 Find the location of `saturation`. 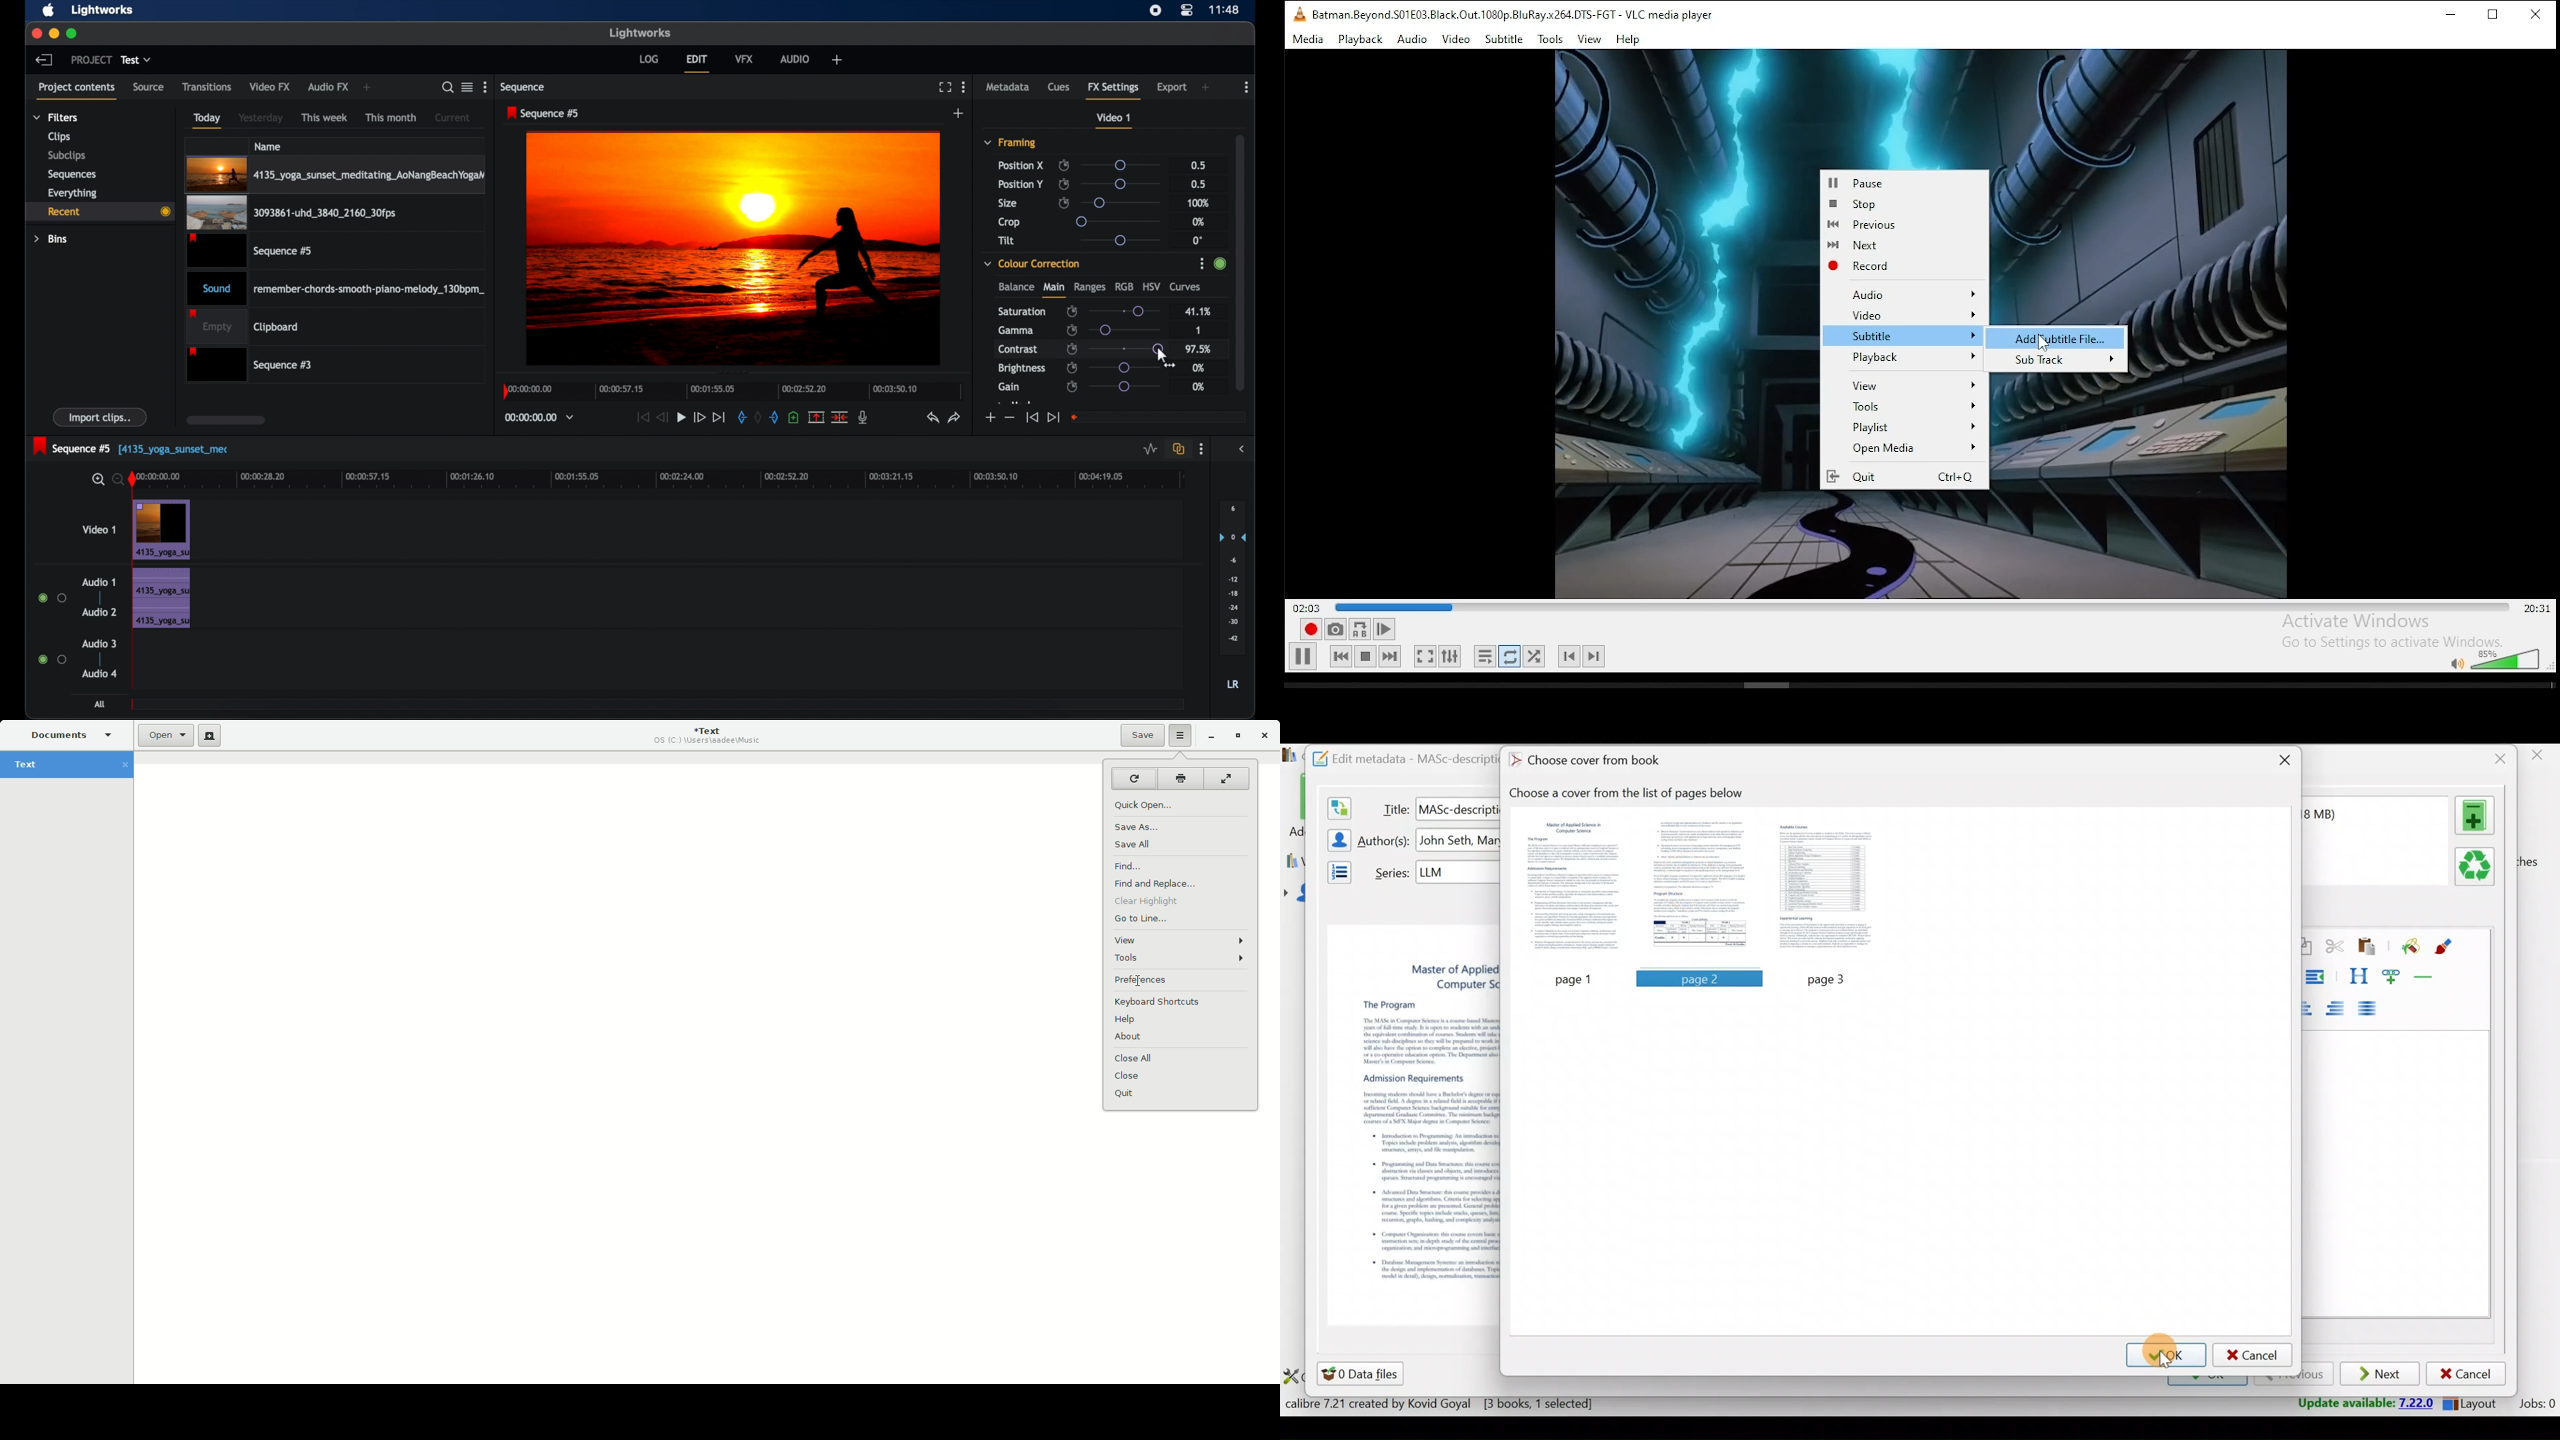

saturation is located at coordinates (1023, 311).